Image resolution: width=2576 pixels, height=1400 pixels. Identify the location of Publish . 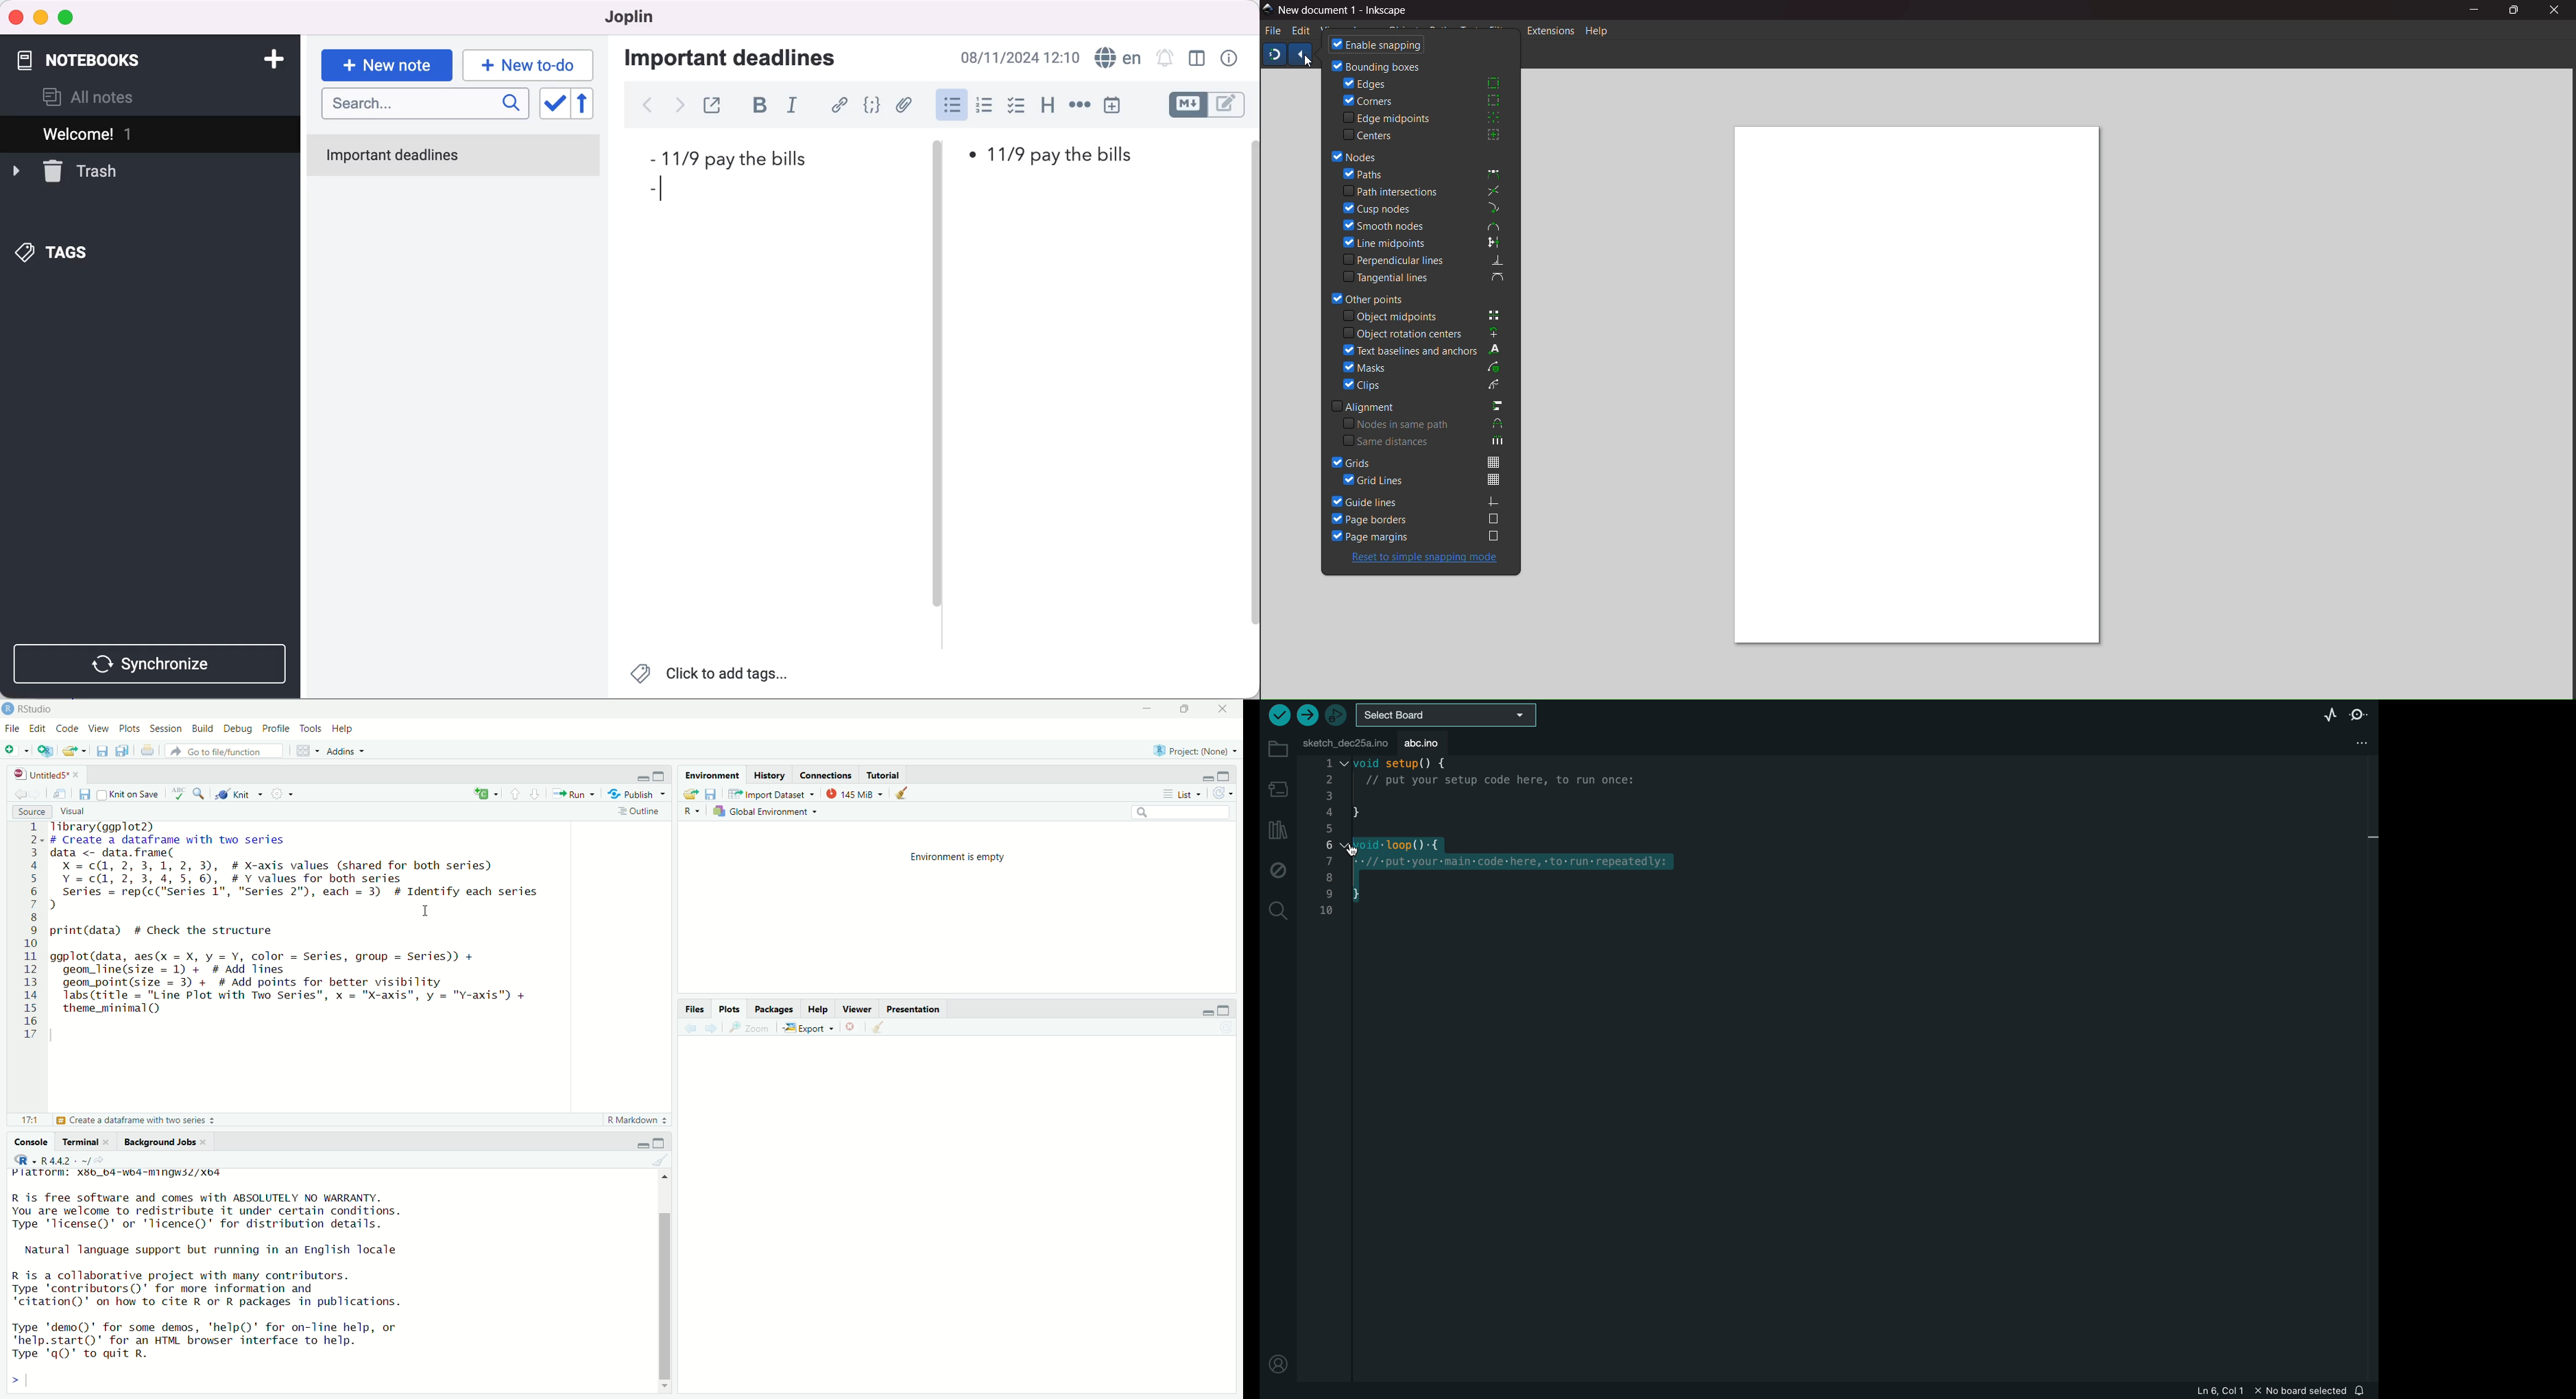
(638, 795).